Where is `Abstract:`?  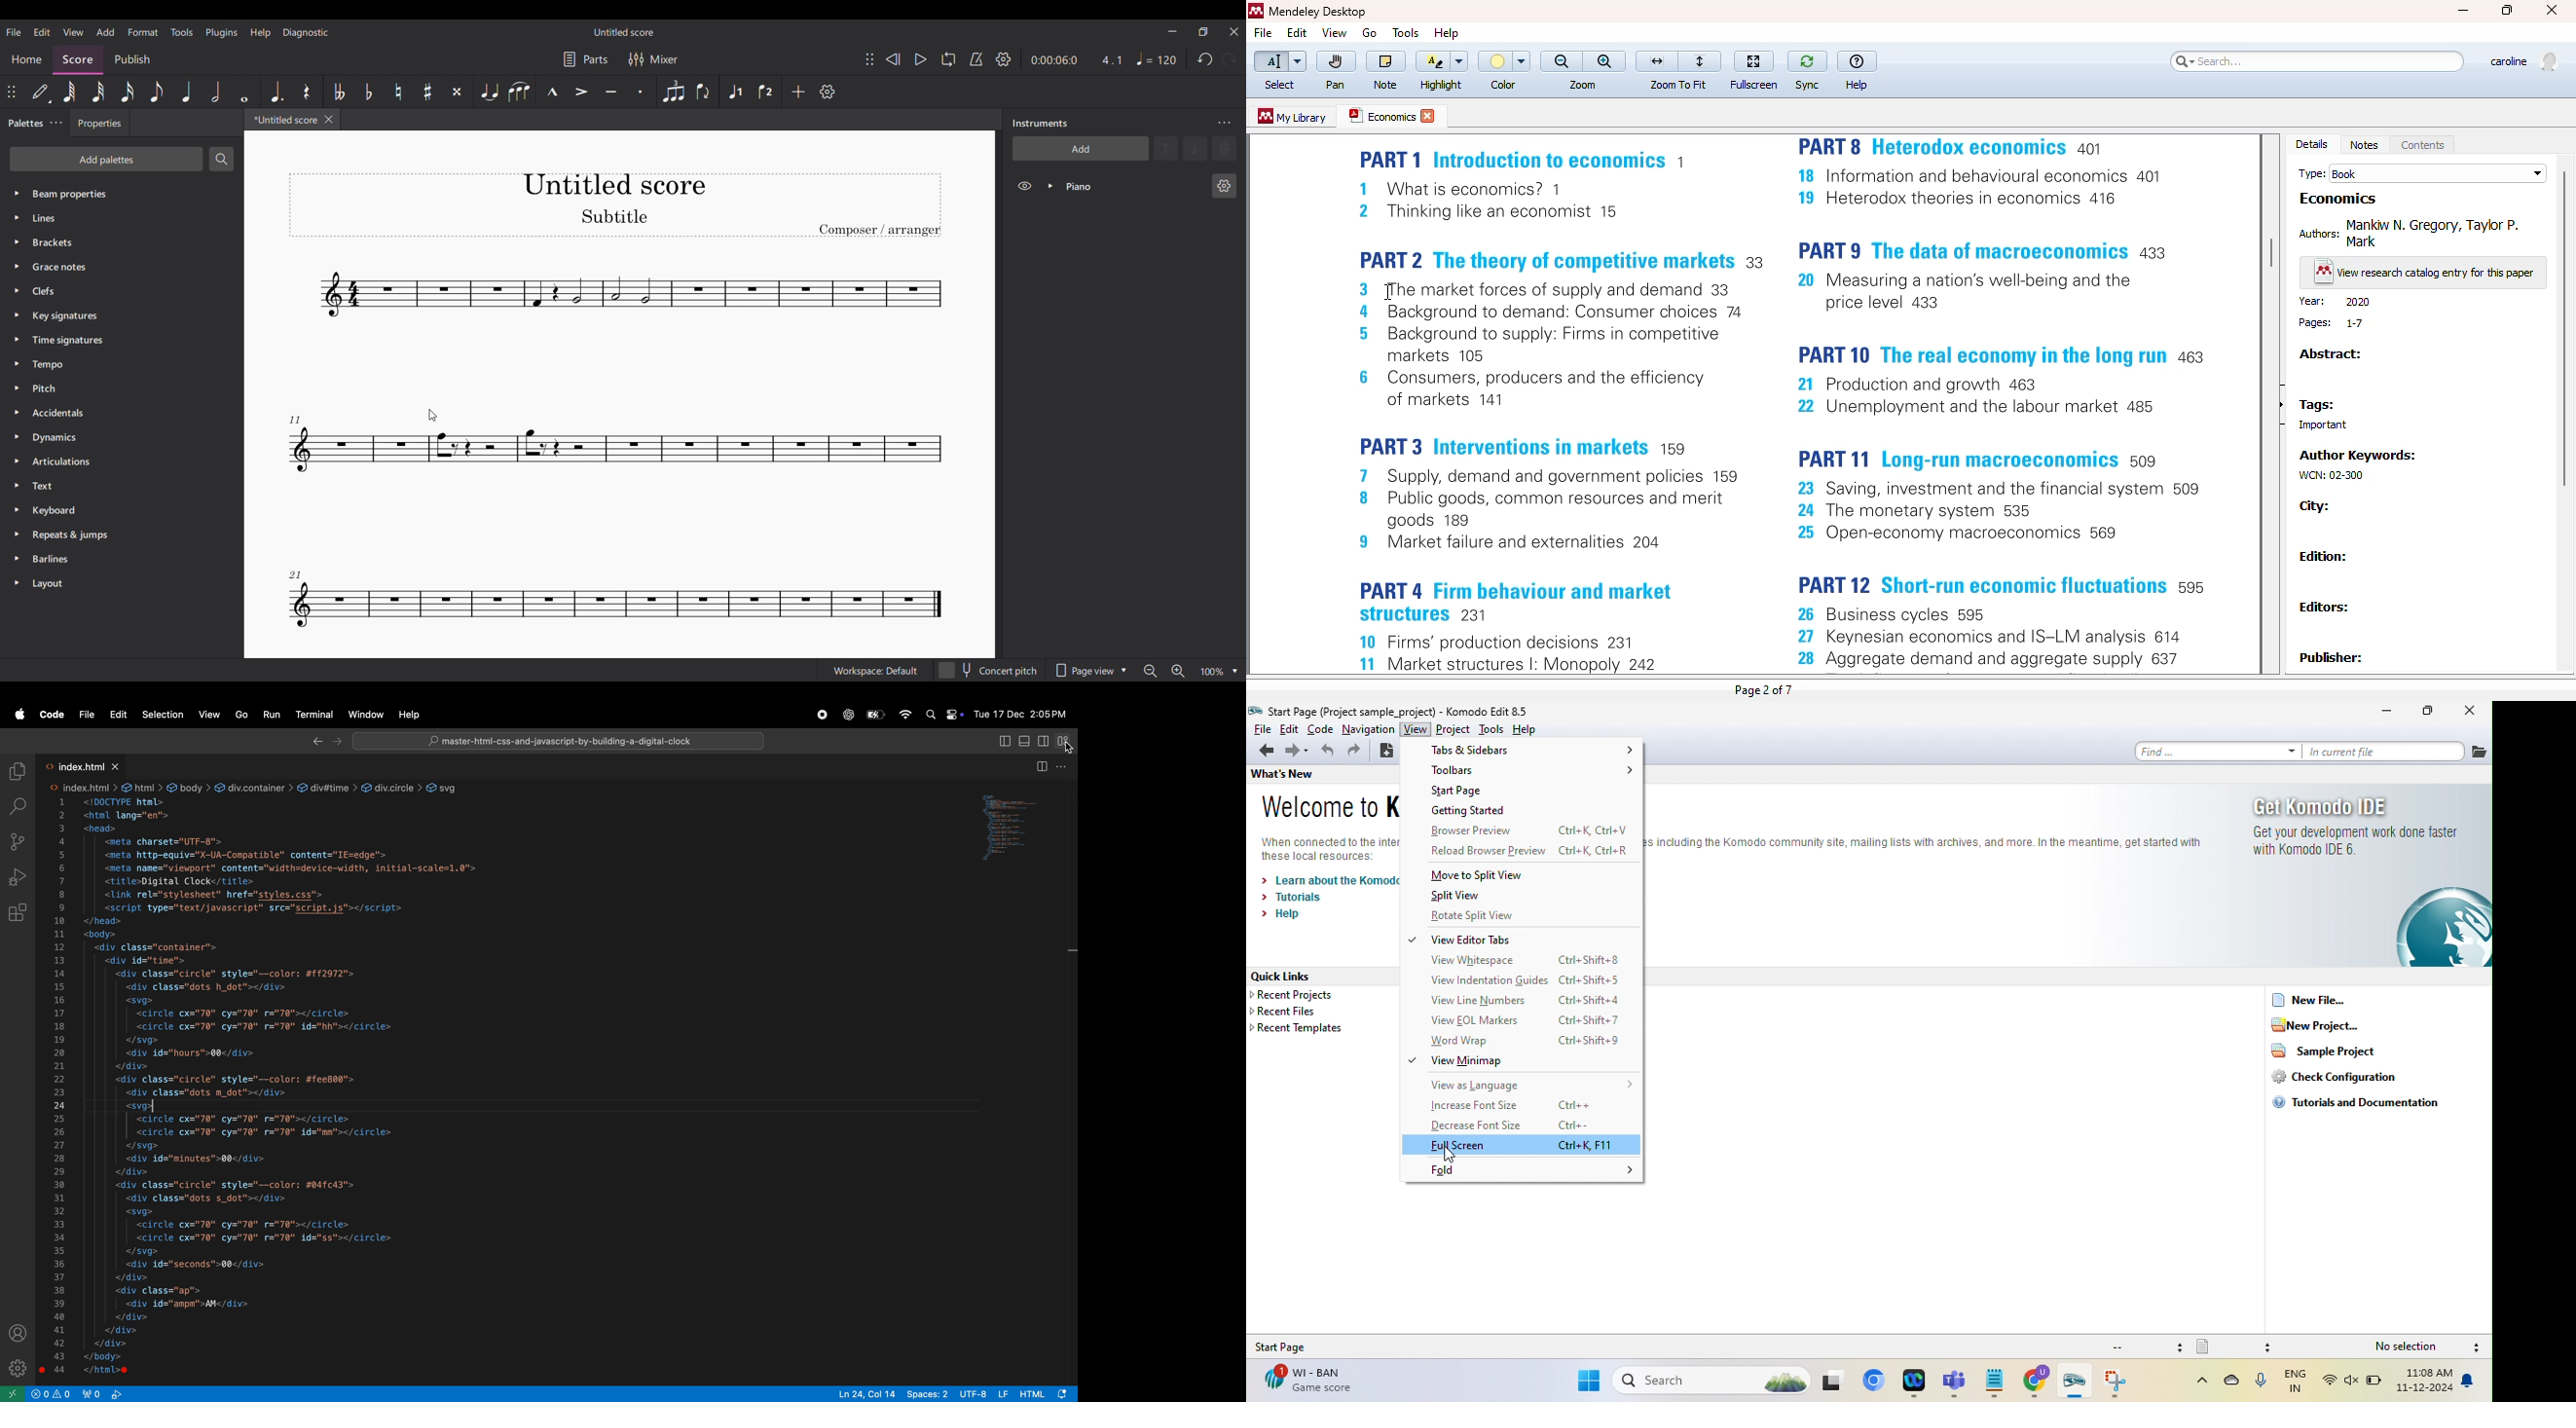
Abstract: is located at coordinates (2331, 353).